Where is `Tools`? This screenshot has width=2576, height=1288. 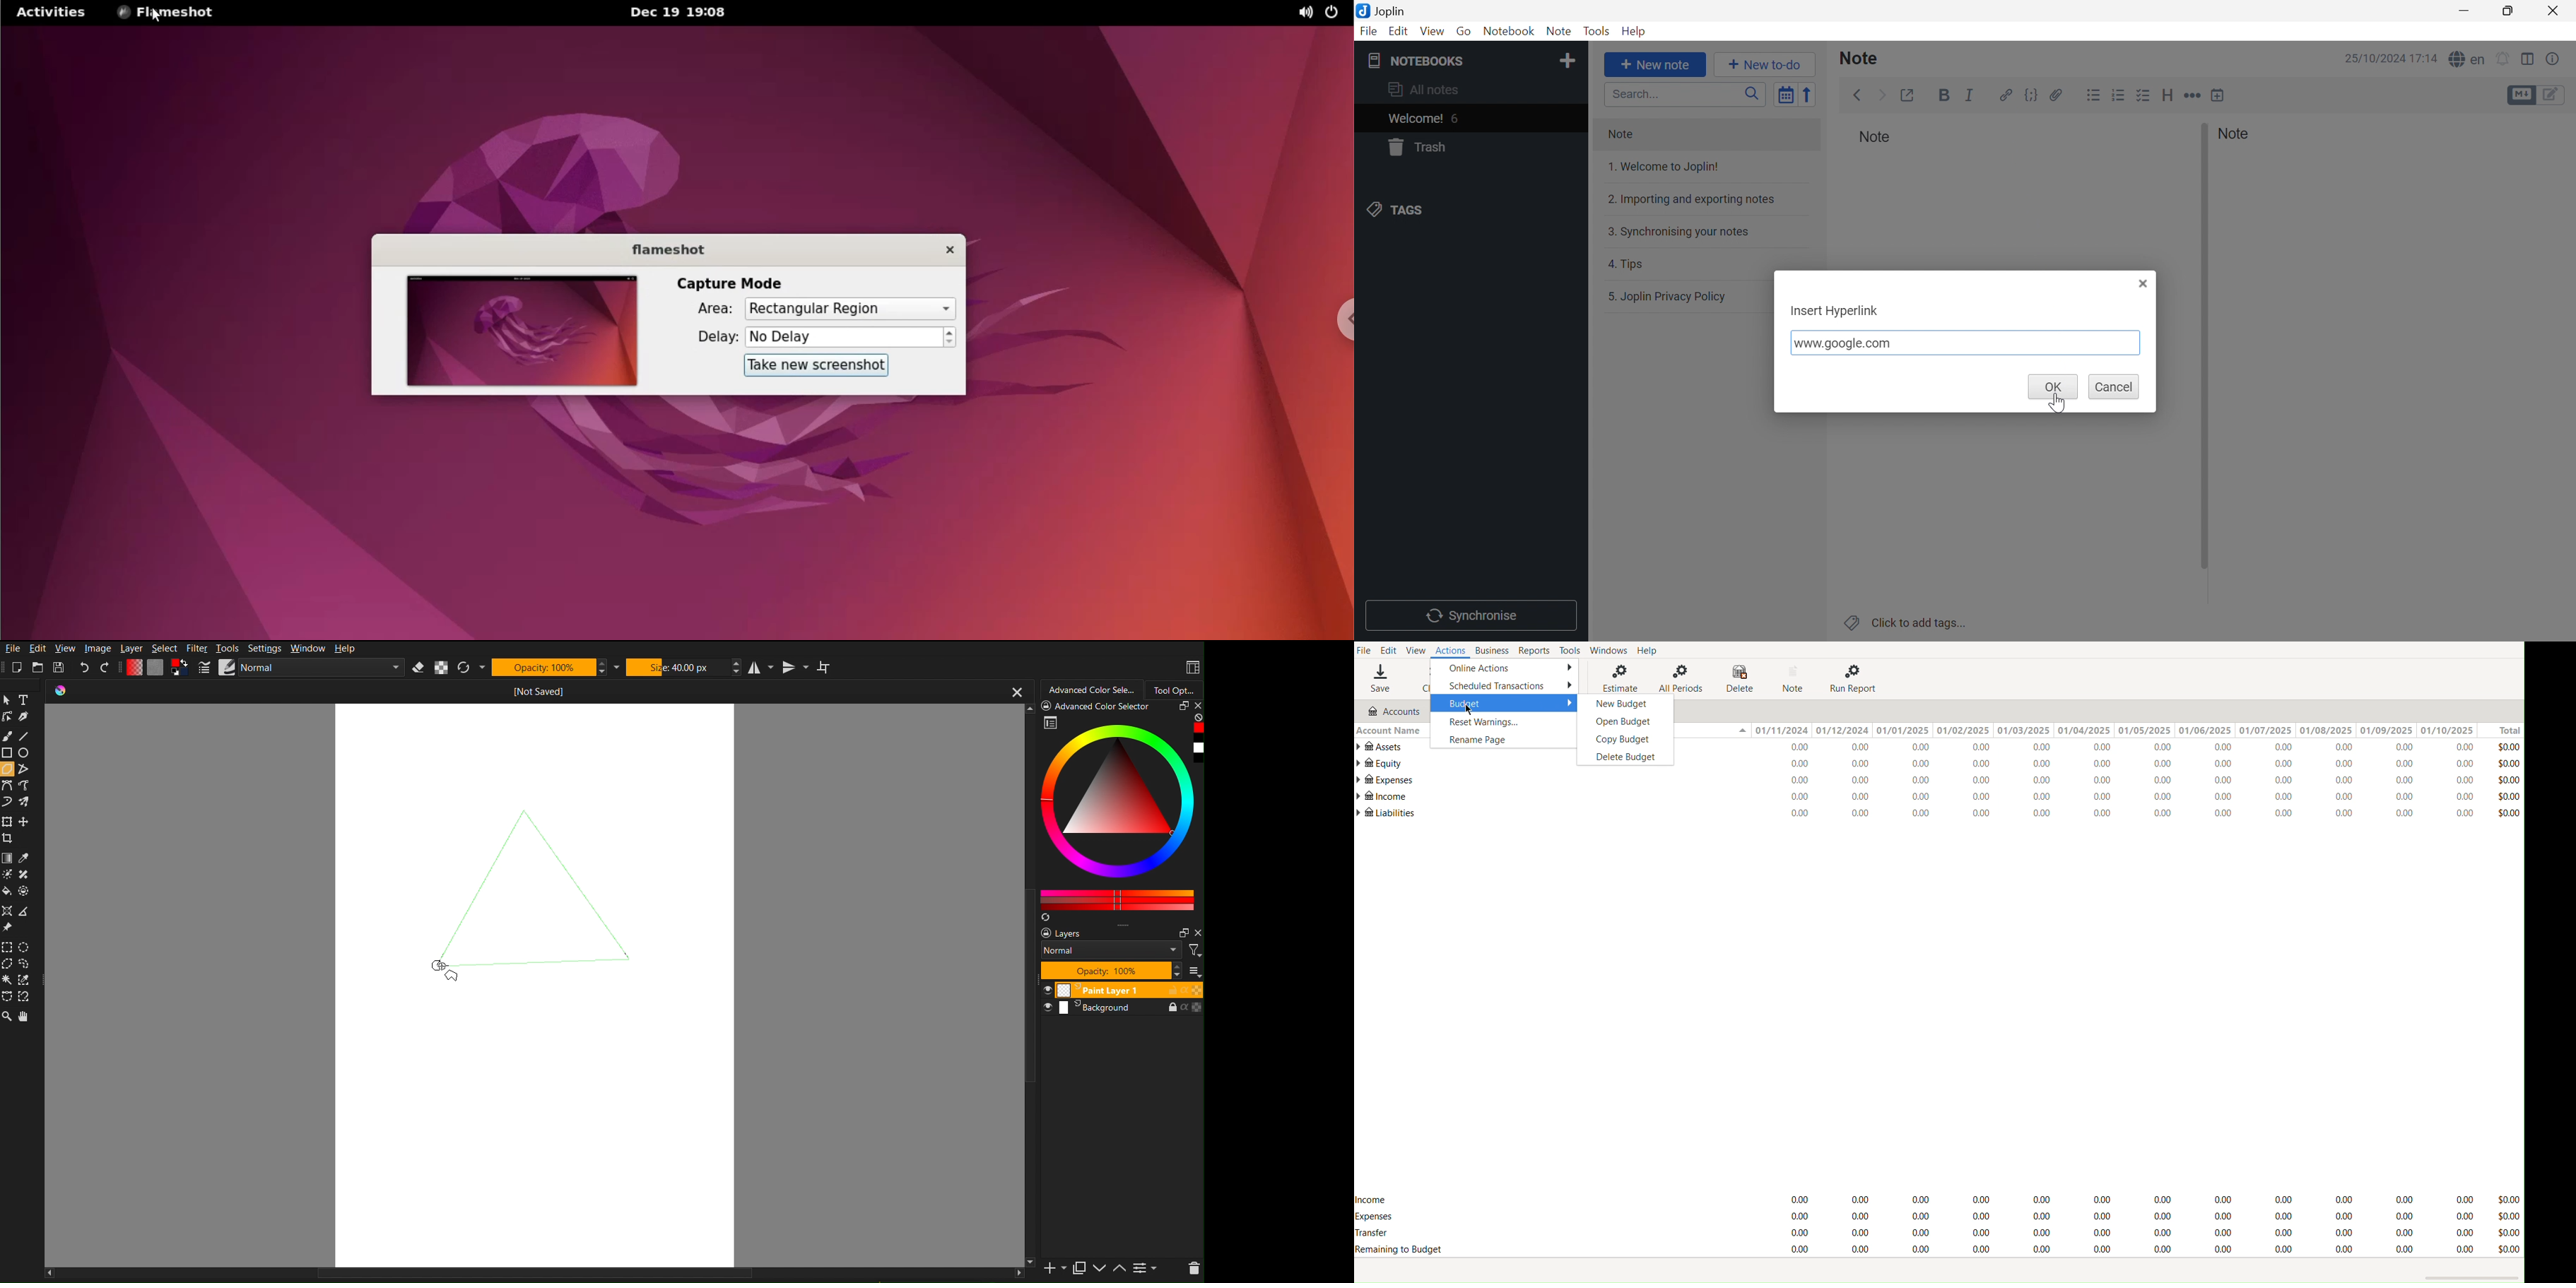
Tools is located at coordinates (1596, 32).